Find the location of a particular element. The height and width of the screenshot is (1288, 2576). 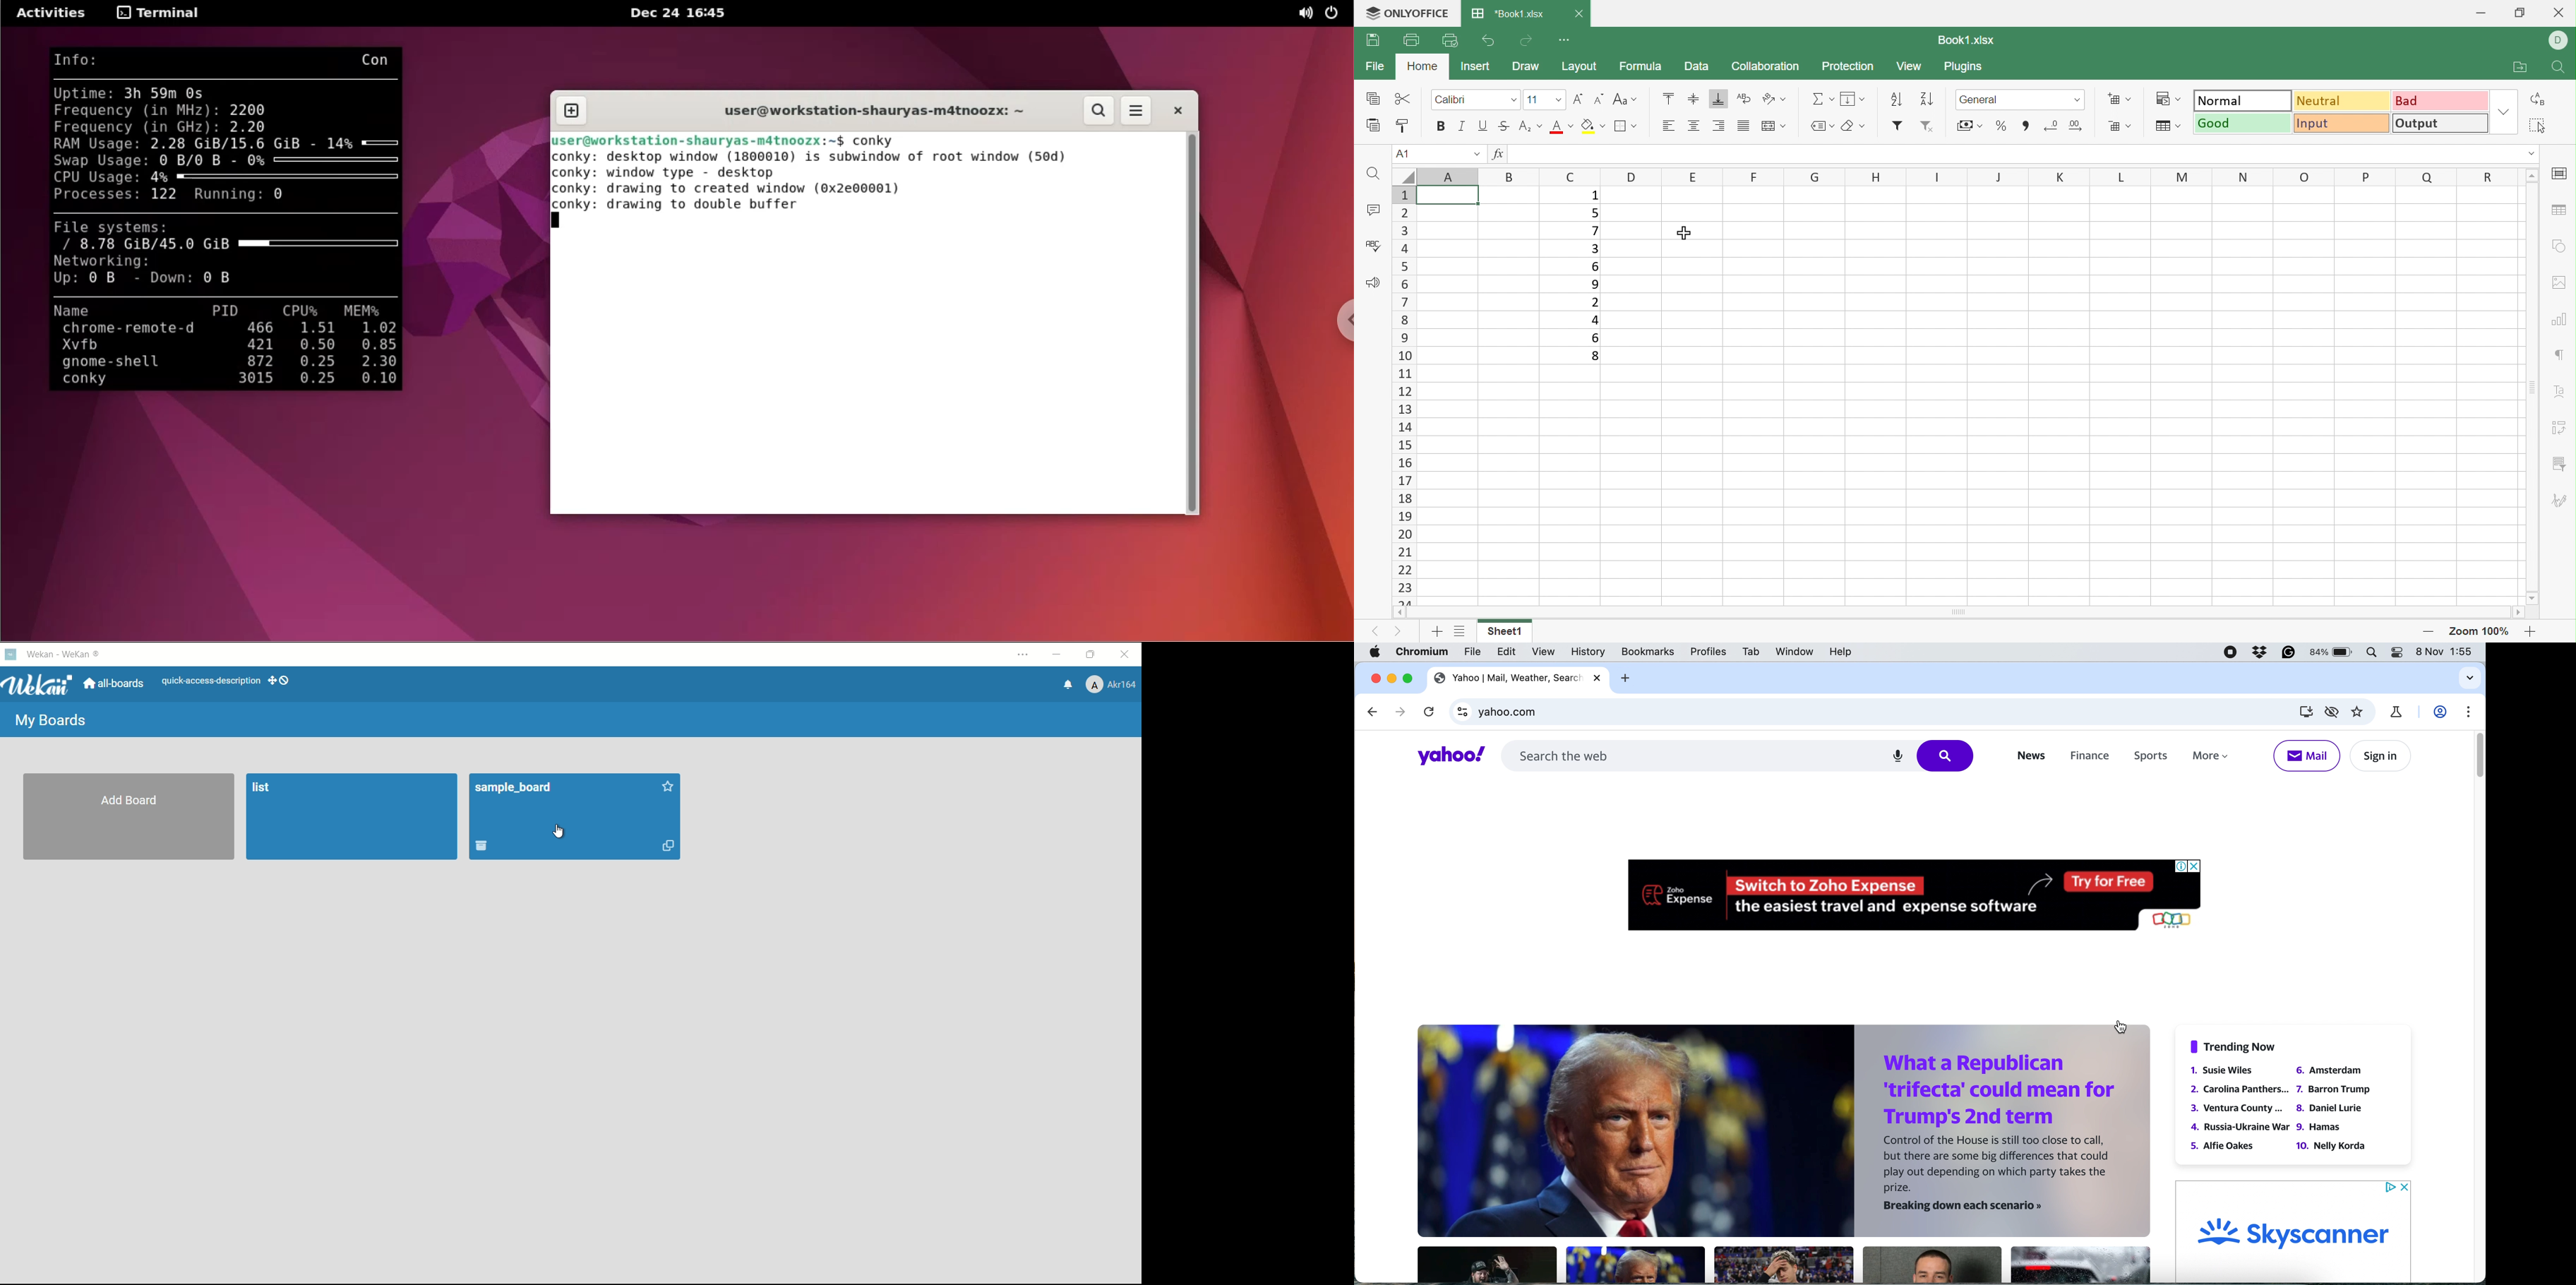

yahoo.com is located at coordinates (1872, 711).